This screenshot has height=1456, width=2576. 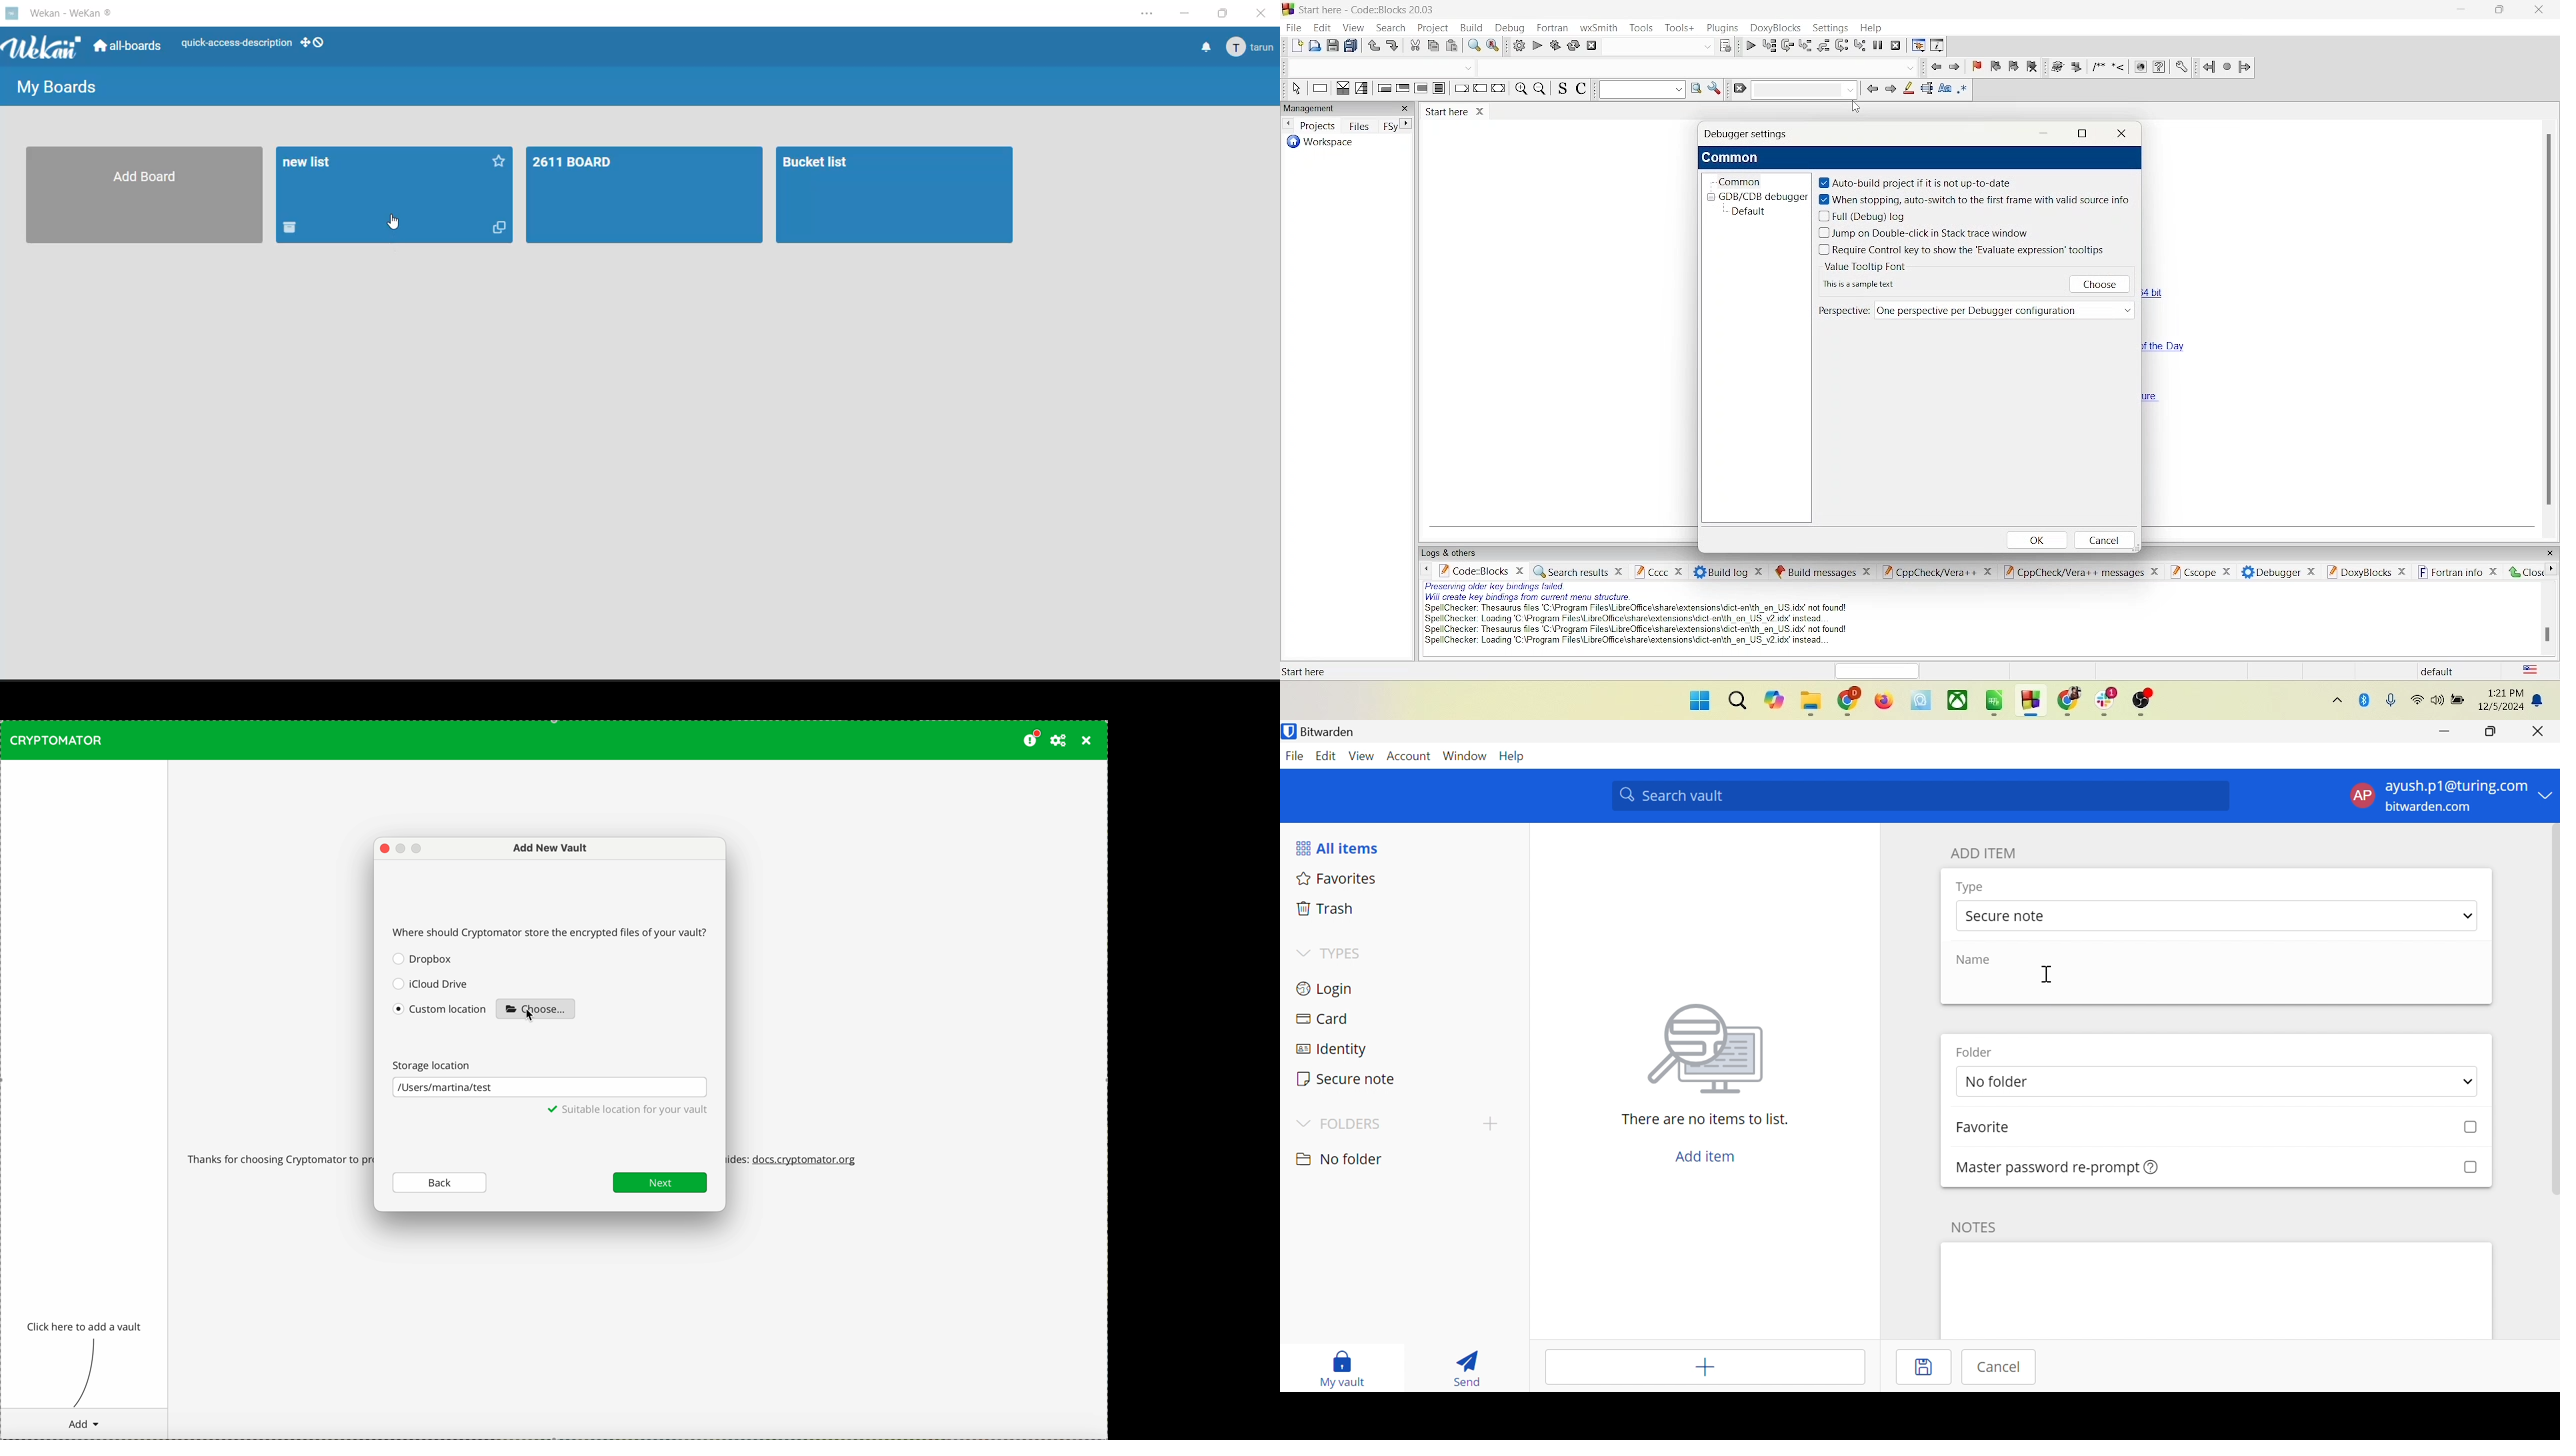 What do you see at coordinates (1466, 1371) in the screenshot?
I see `Send` at bounding box center [1466, 1371].